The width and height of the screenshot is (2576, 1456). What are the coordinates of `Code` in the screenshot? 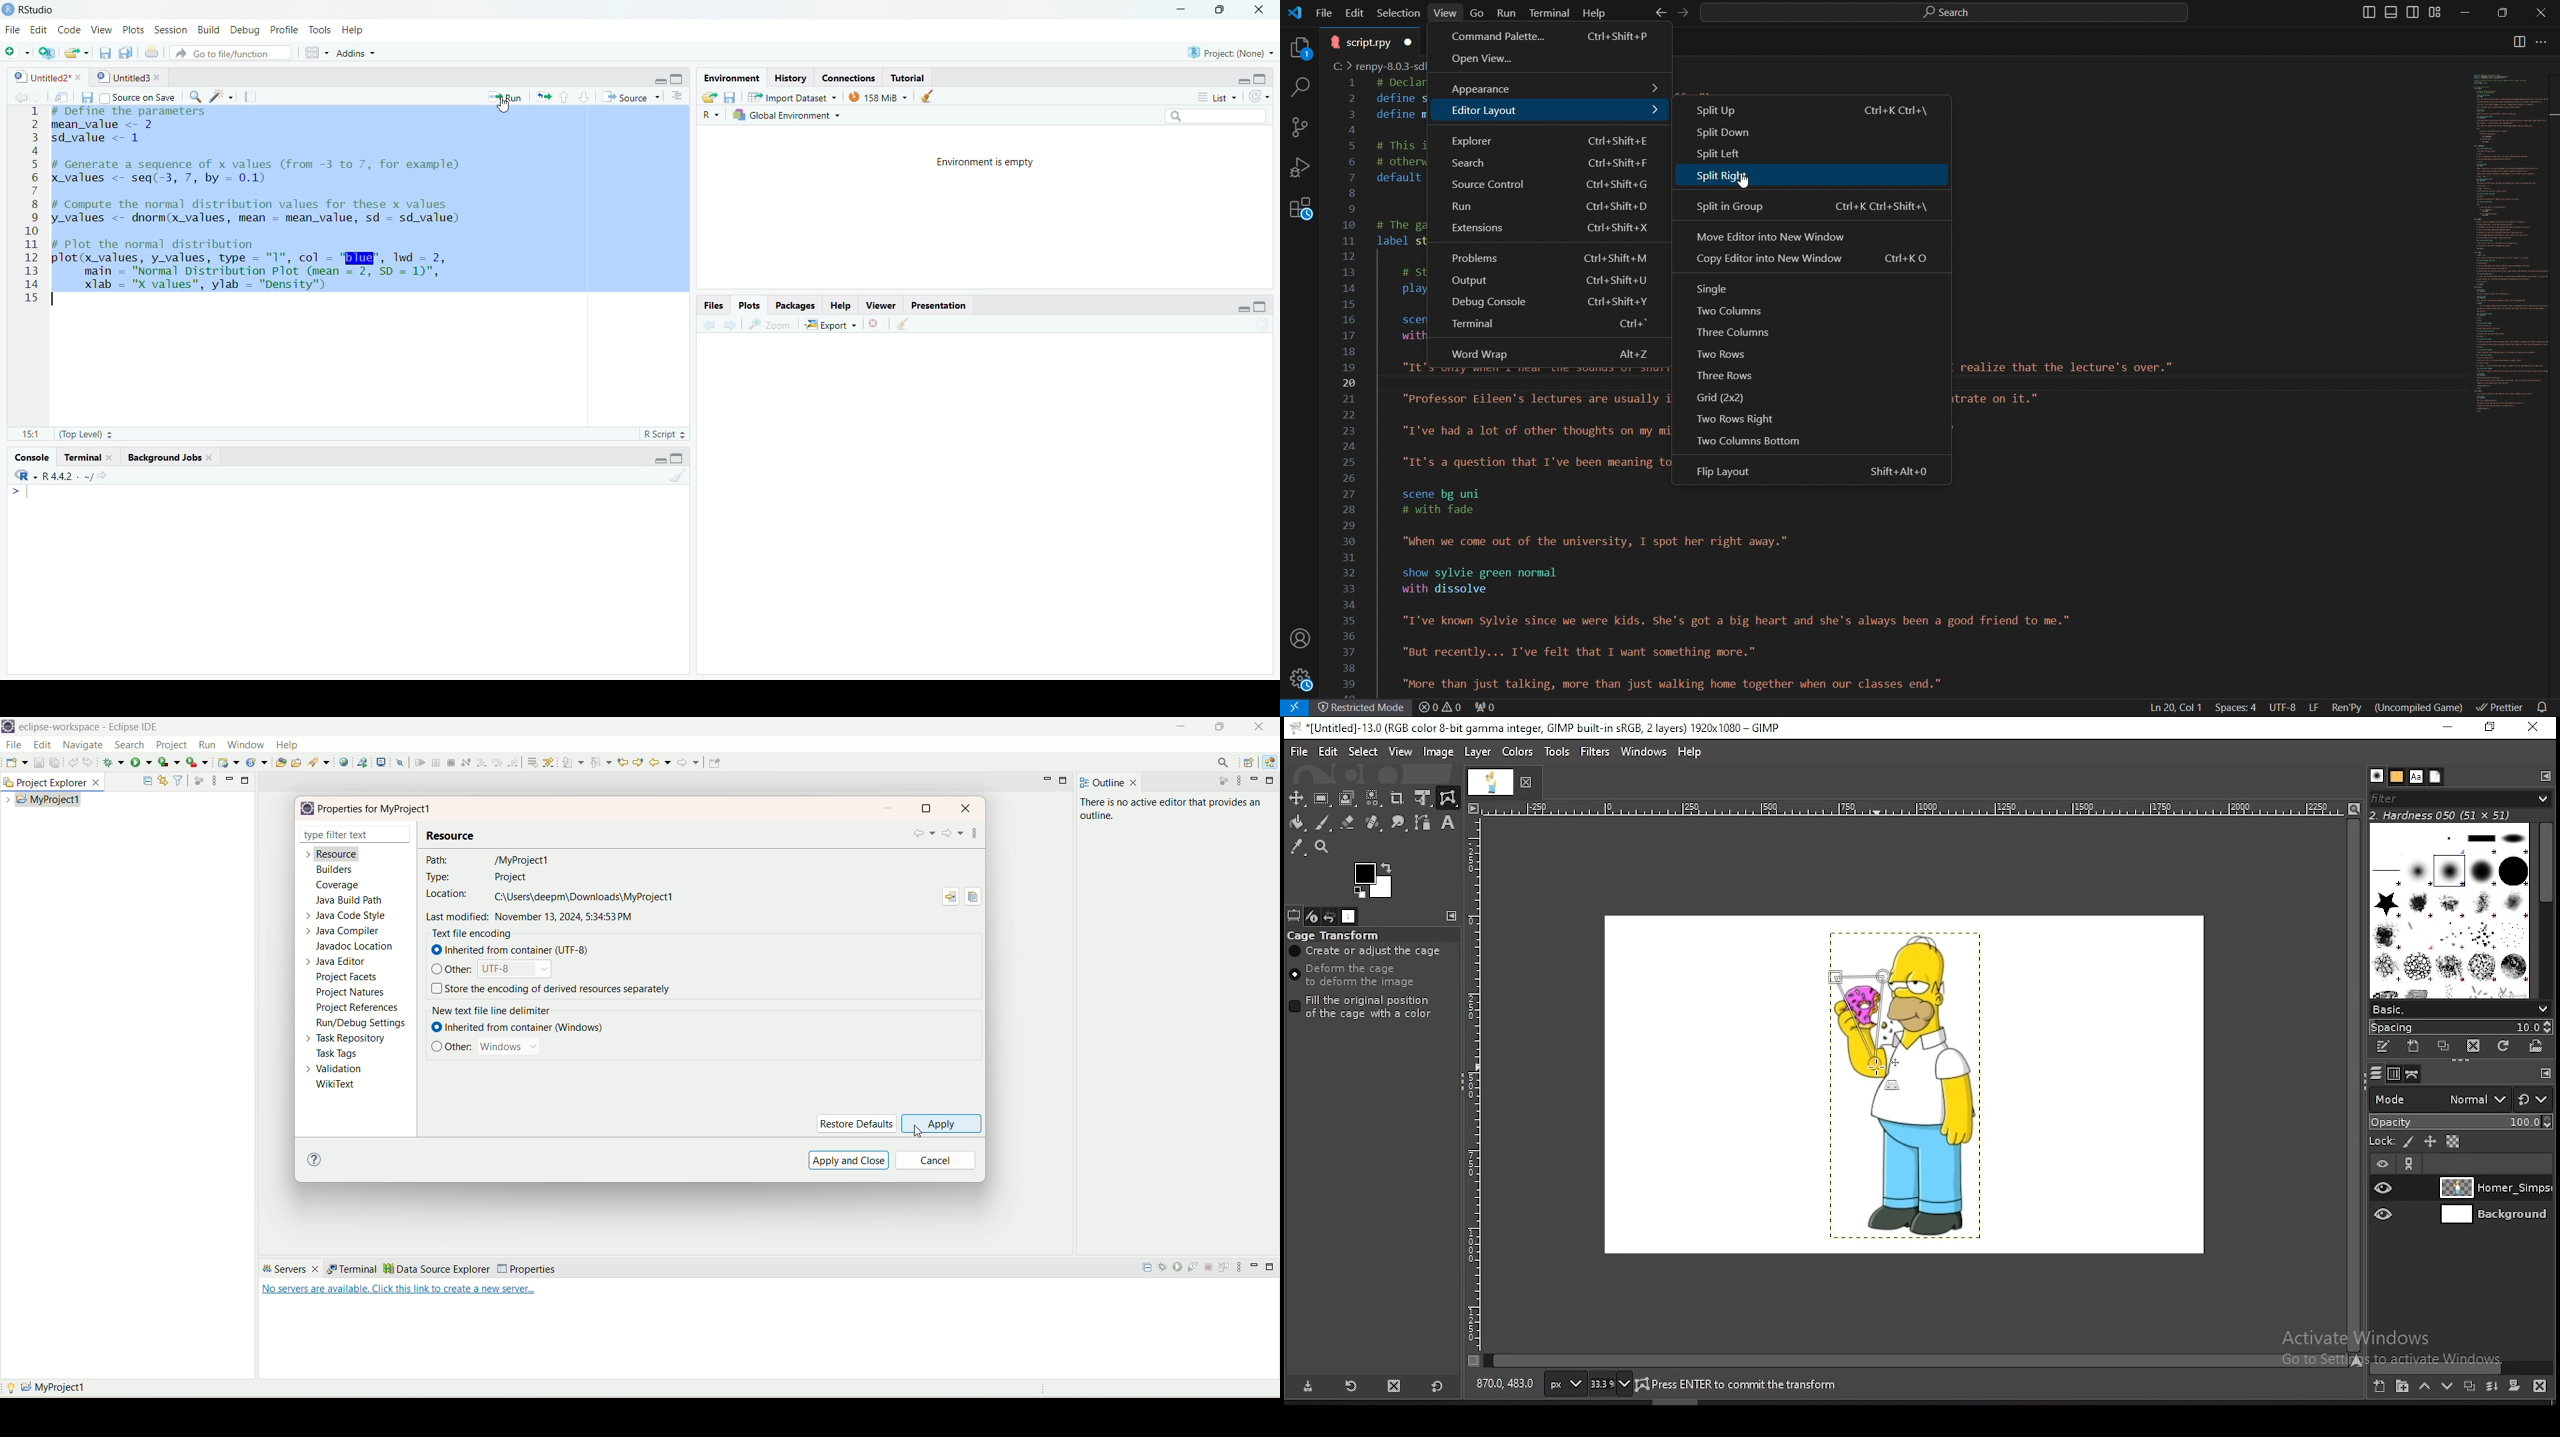 It's located at (69, 29).